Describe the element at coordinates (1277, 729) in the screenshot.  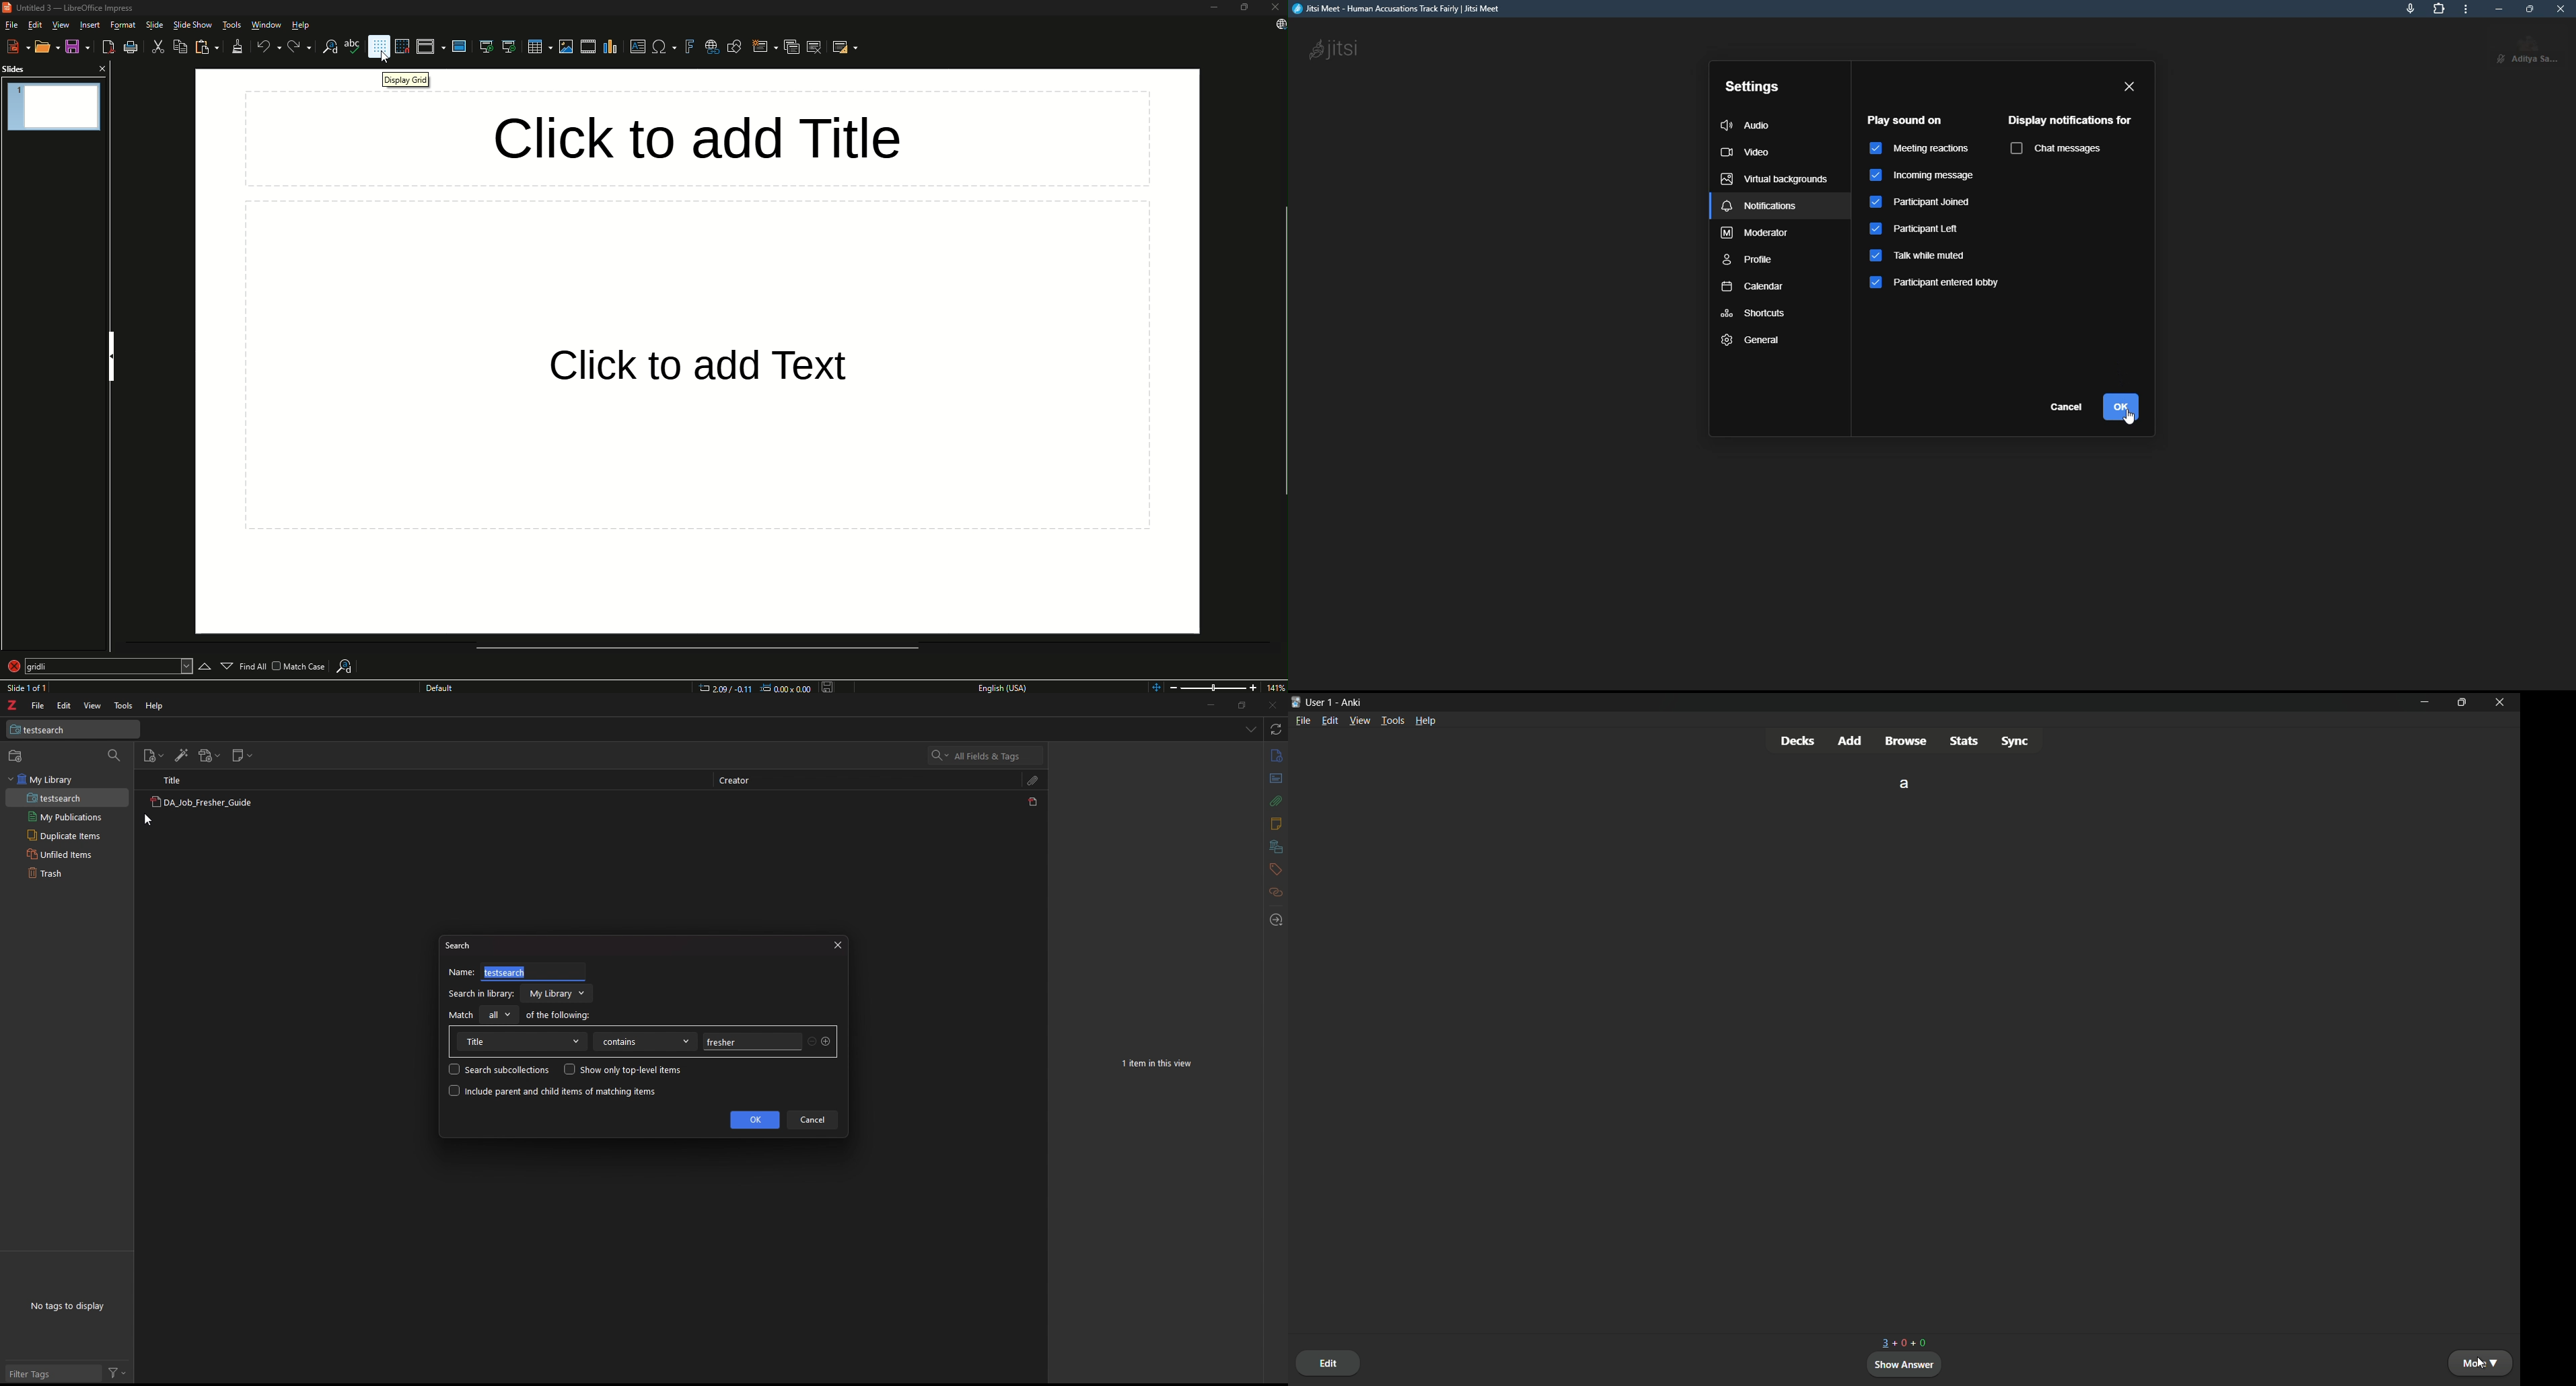
I see `sync with zotero.org` at that location.